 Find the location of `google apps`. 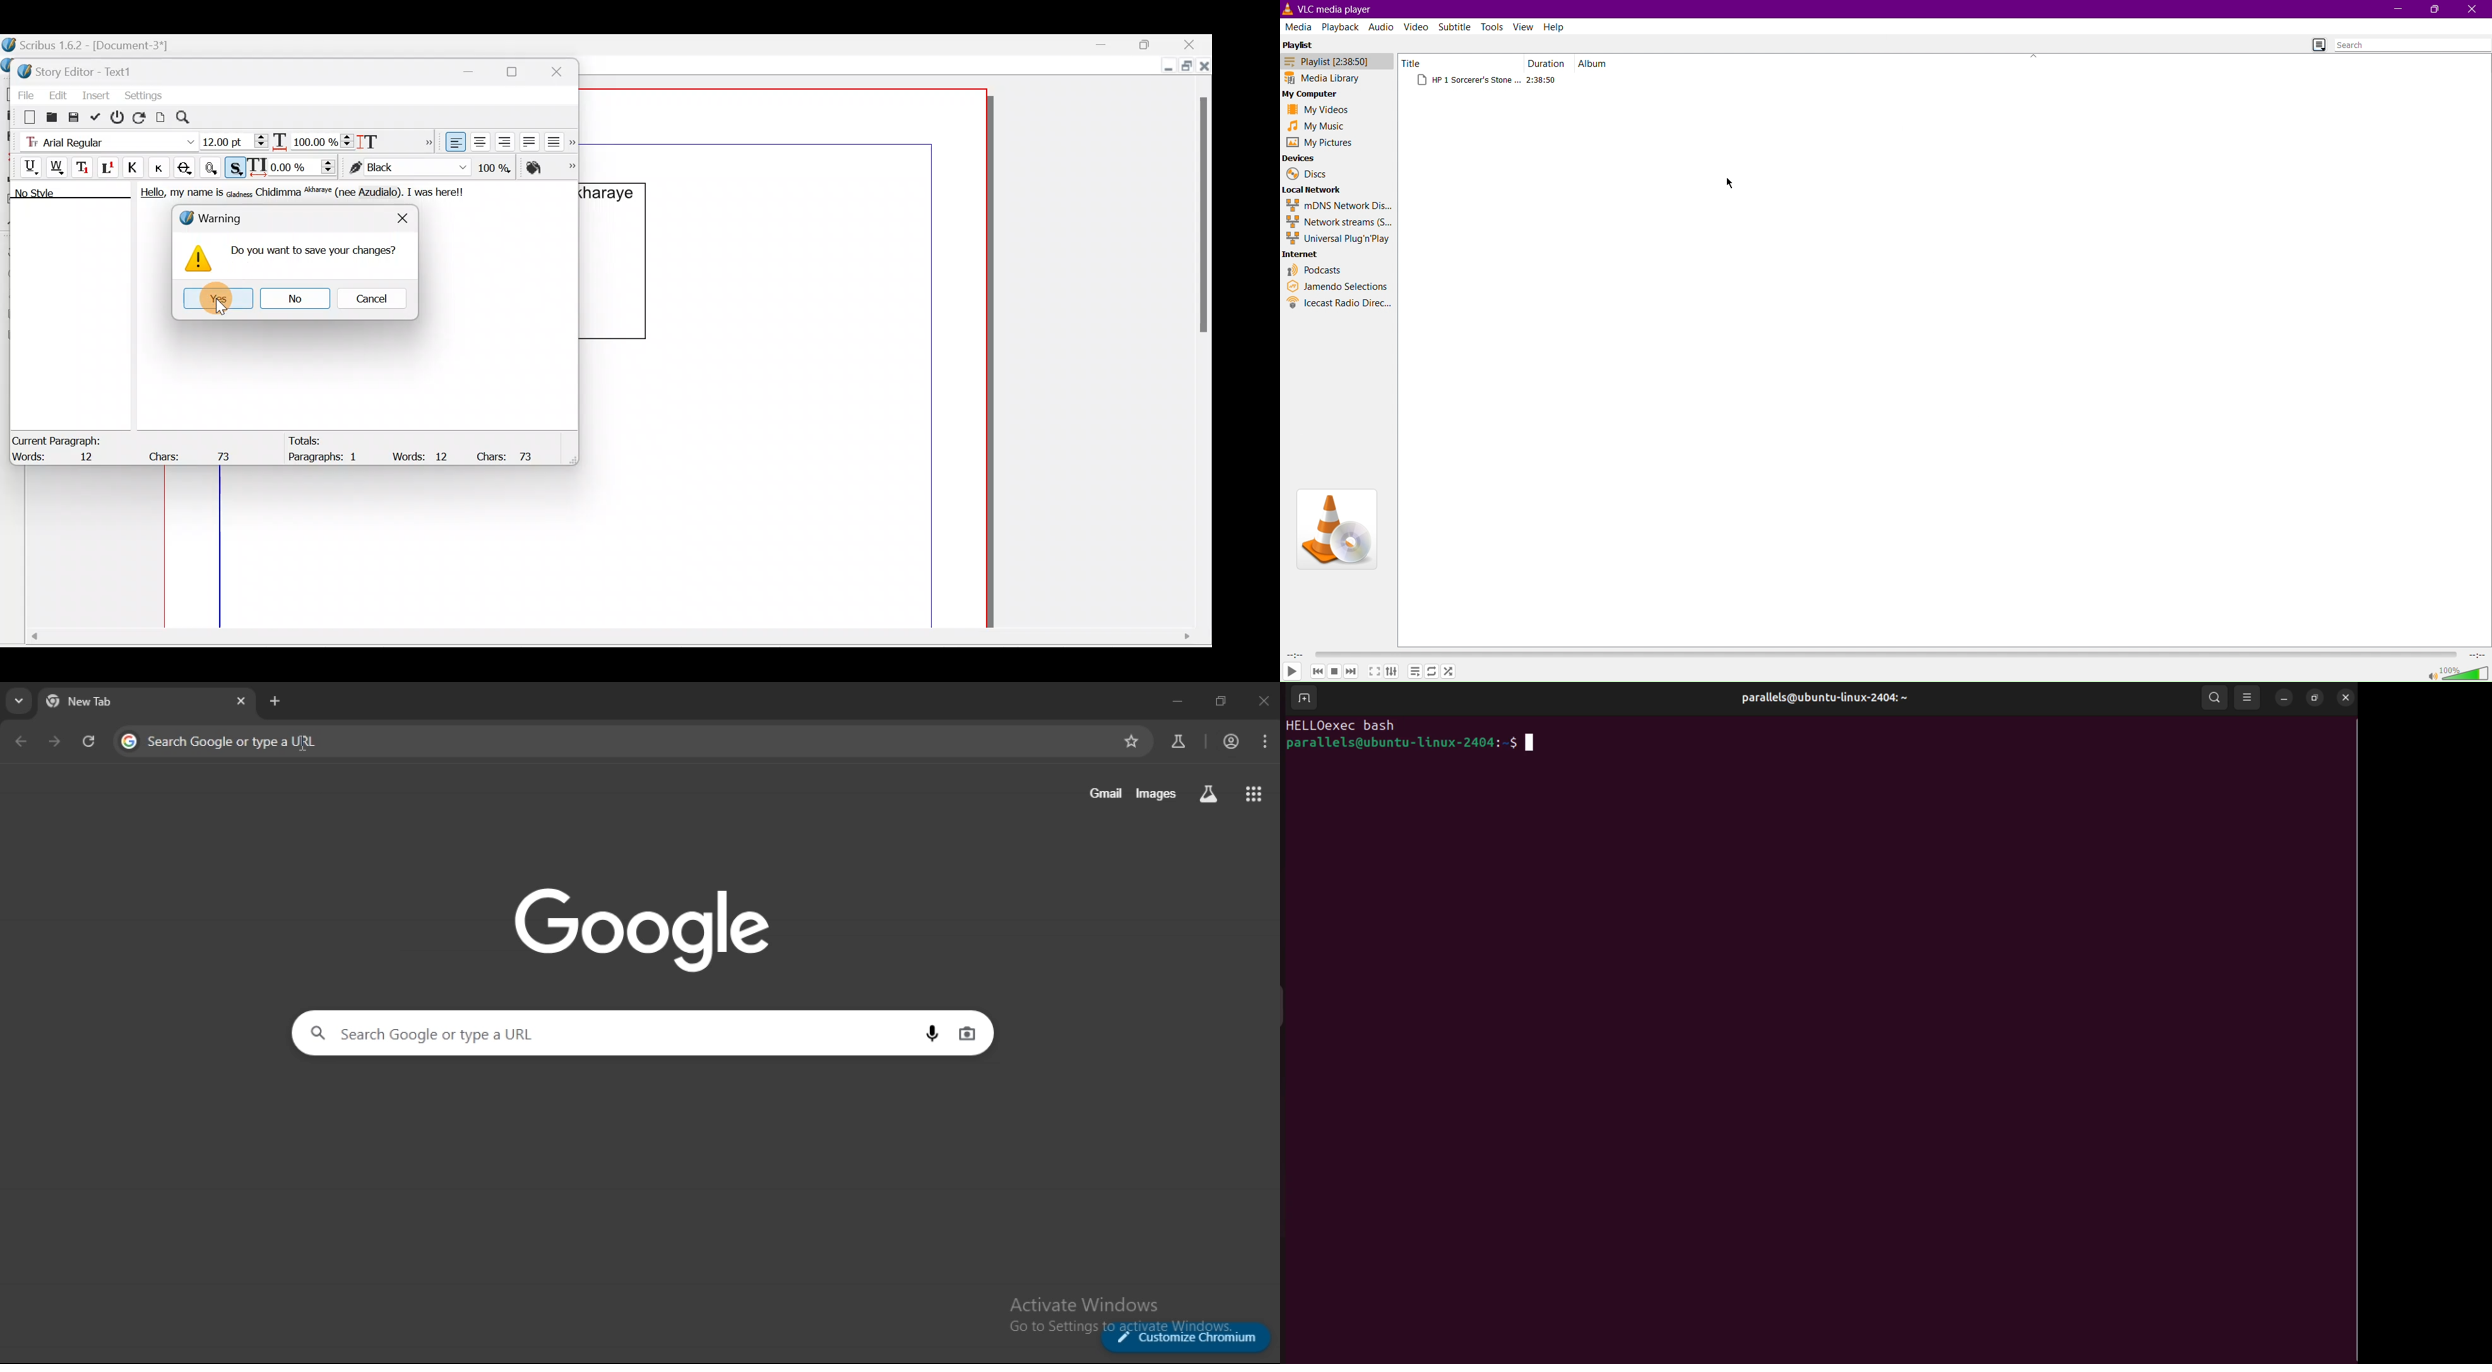

google apps is located at coordinates (1250, 793).